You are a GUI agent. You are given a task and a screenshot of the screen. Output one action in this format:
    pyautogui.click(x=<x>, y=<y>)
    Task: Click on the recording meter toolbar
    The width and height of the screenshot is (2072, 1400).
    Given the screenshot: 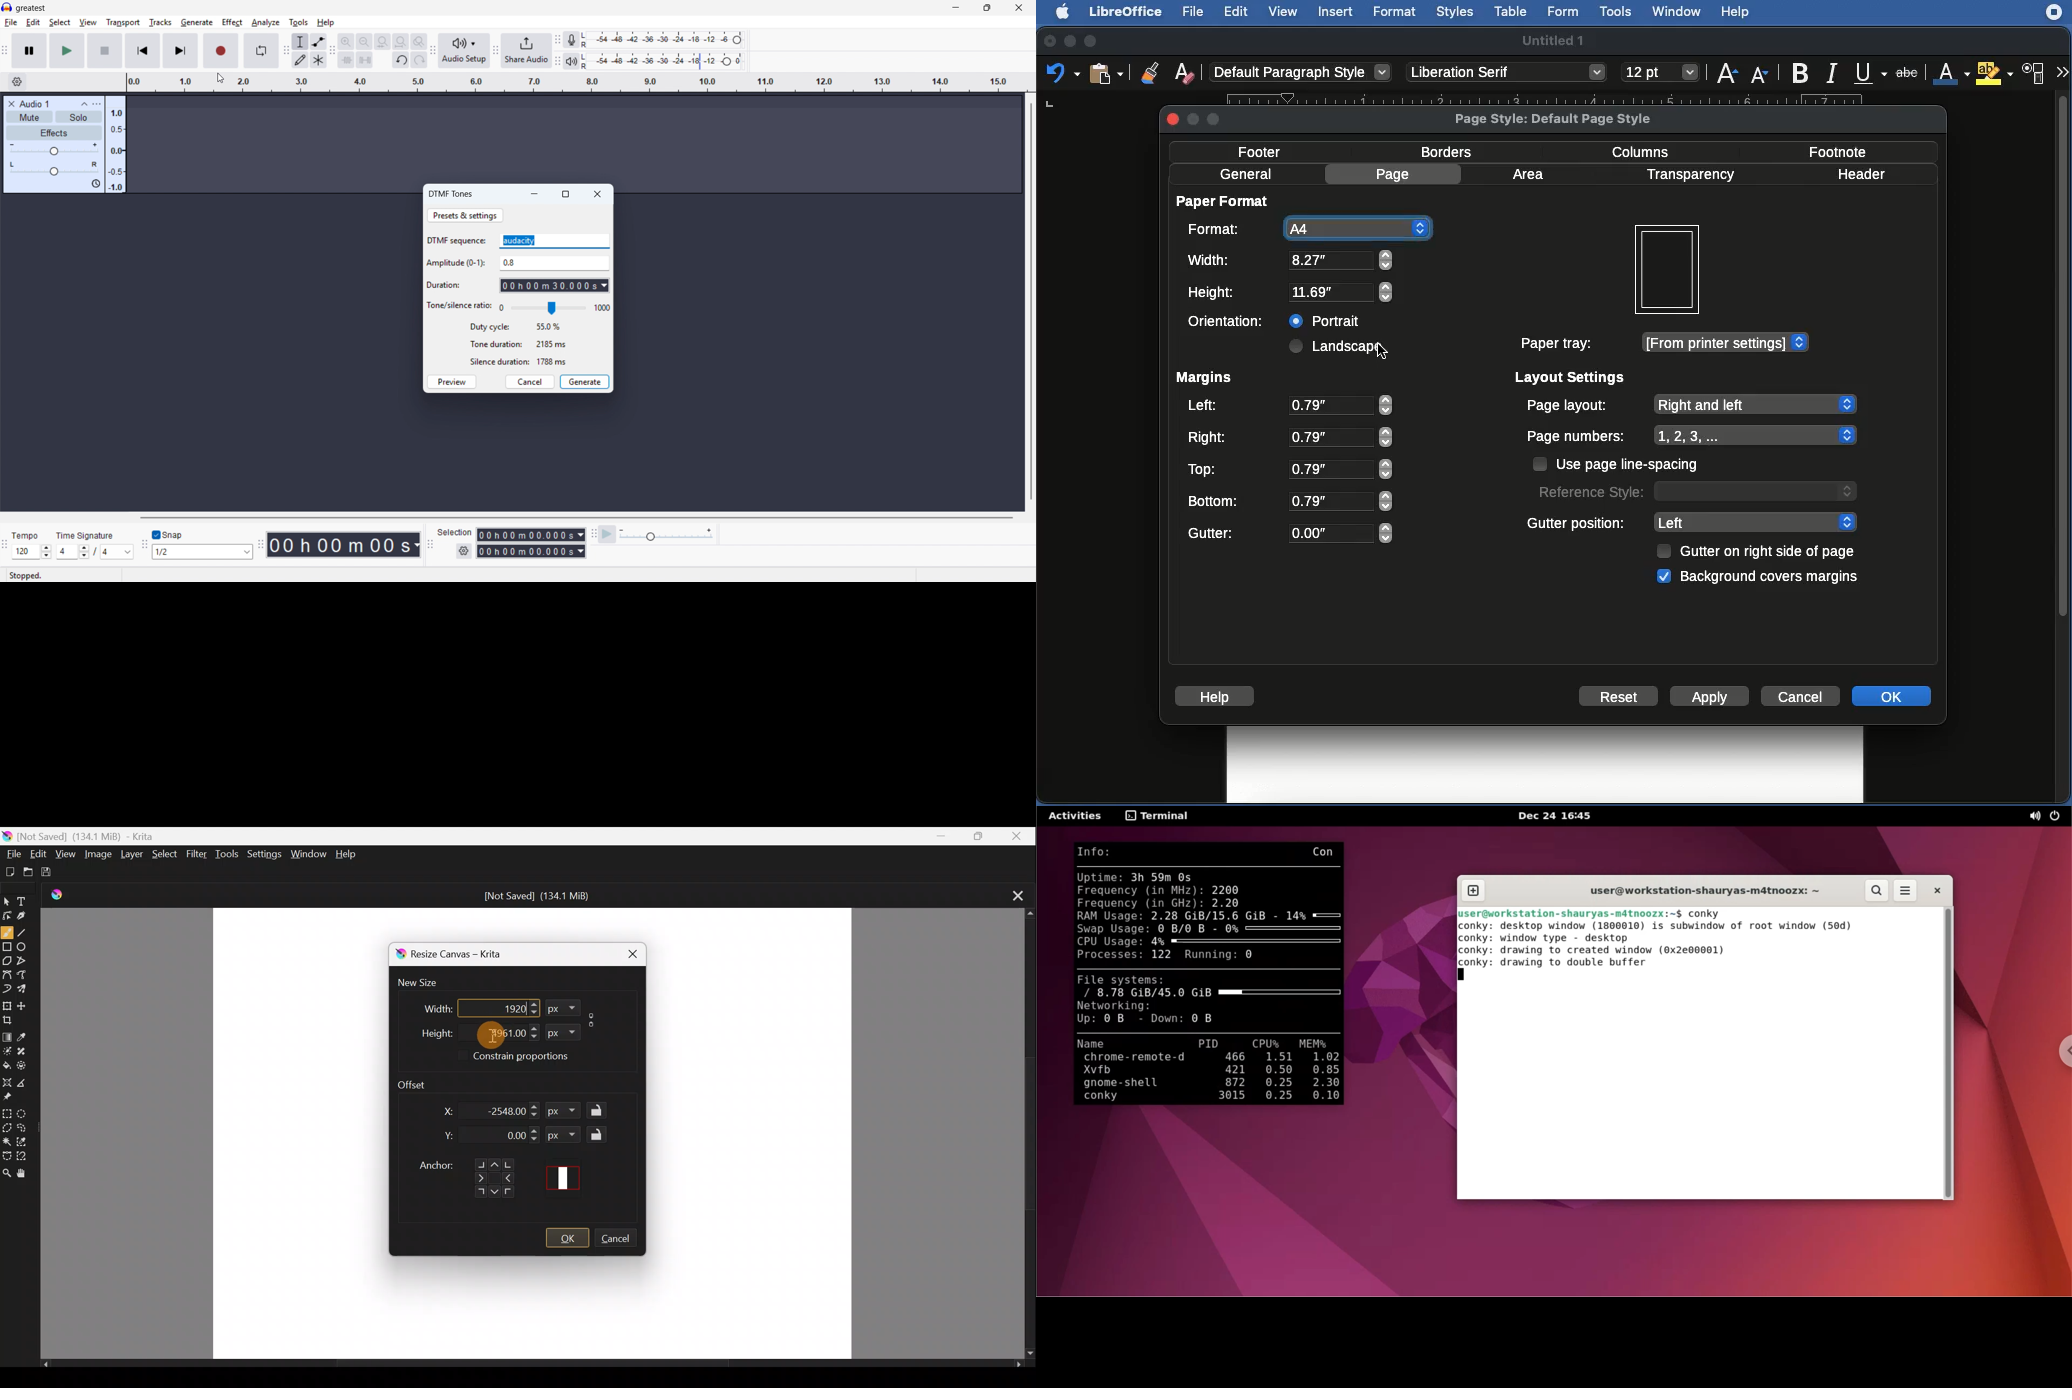 What is the action you would take?
    pyautogui.click(x=557, y=40)
    